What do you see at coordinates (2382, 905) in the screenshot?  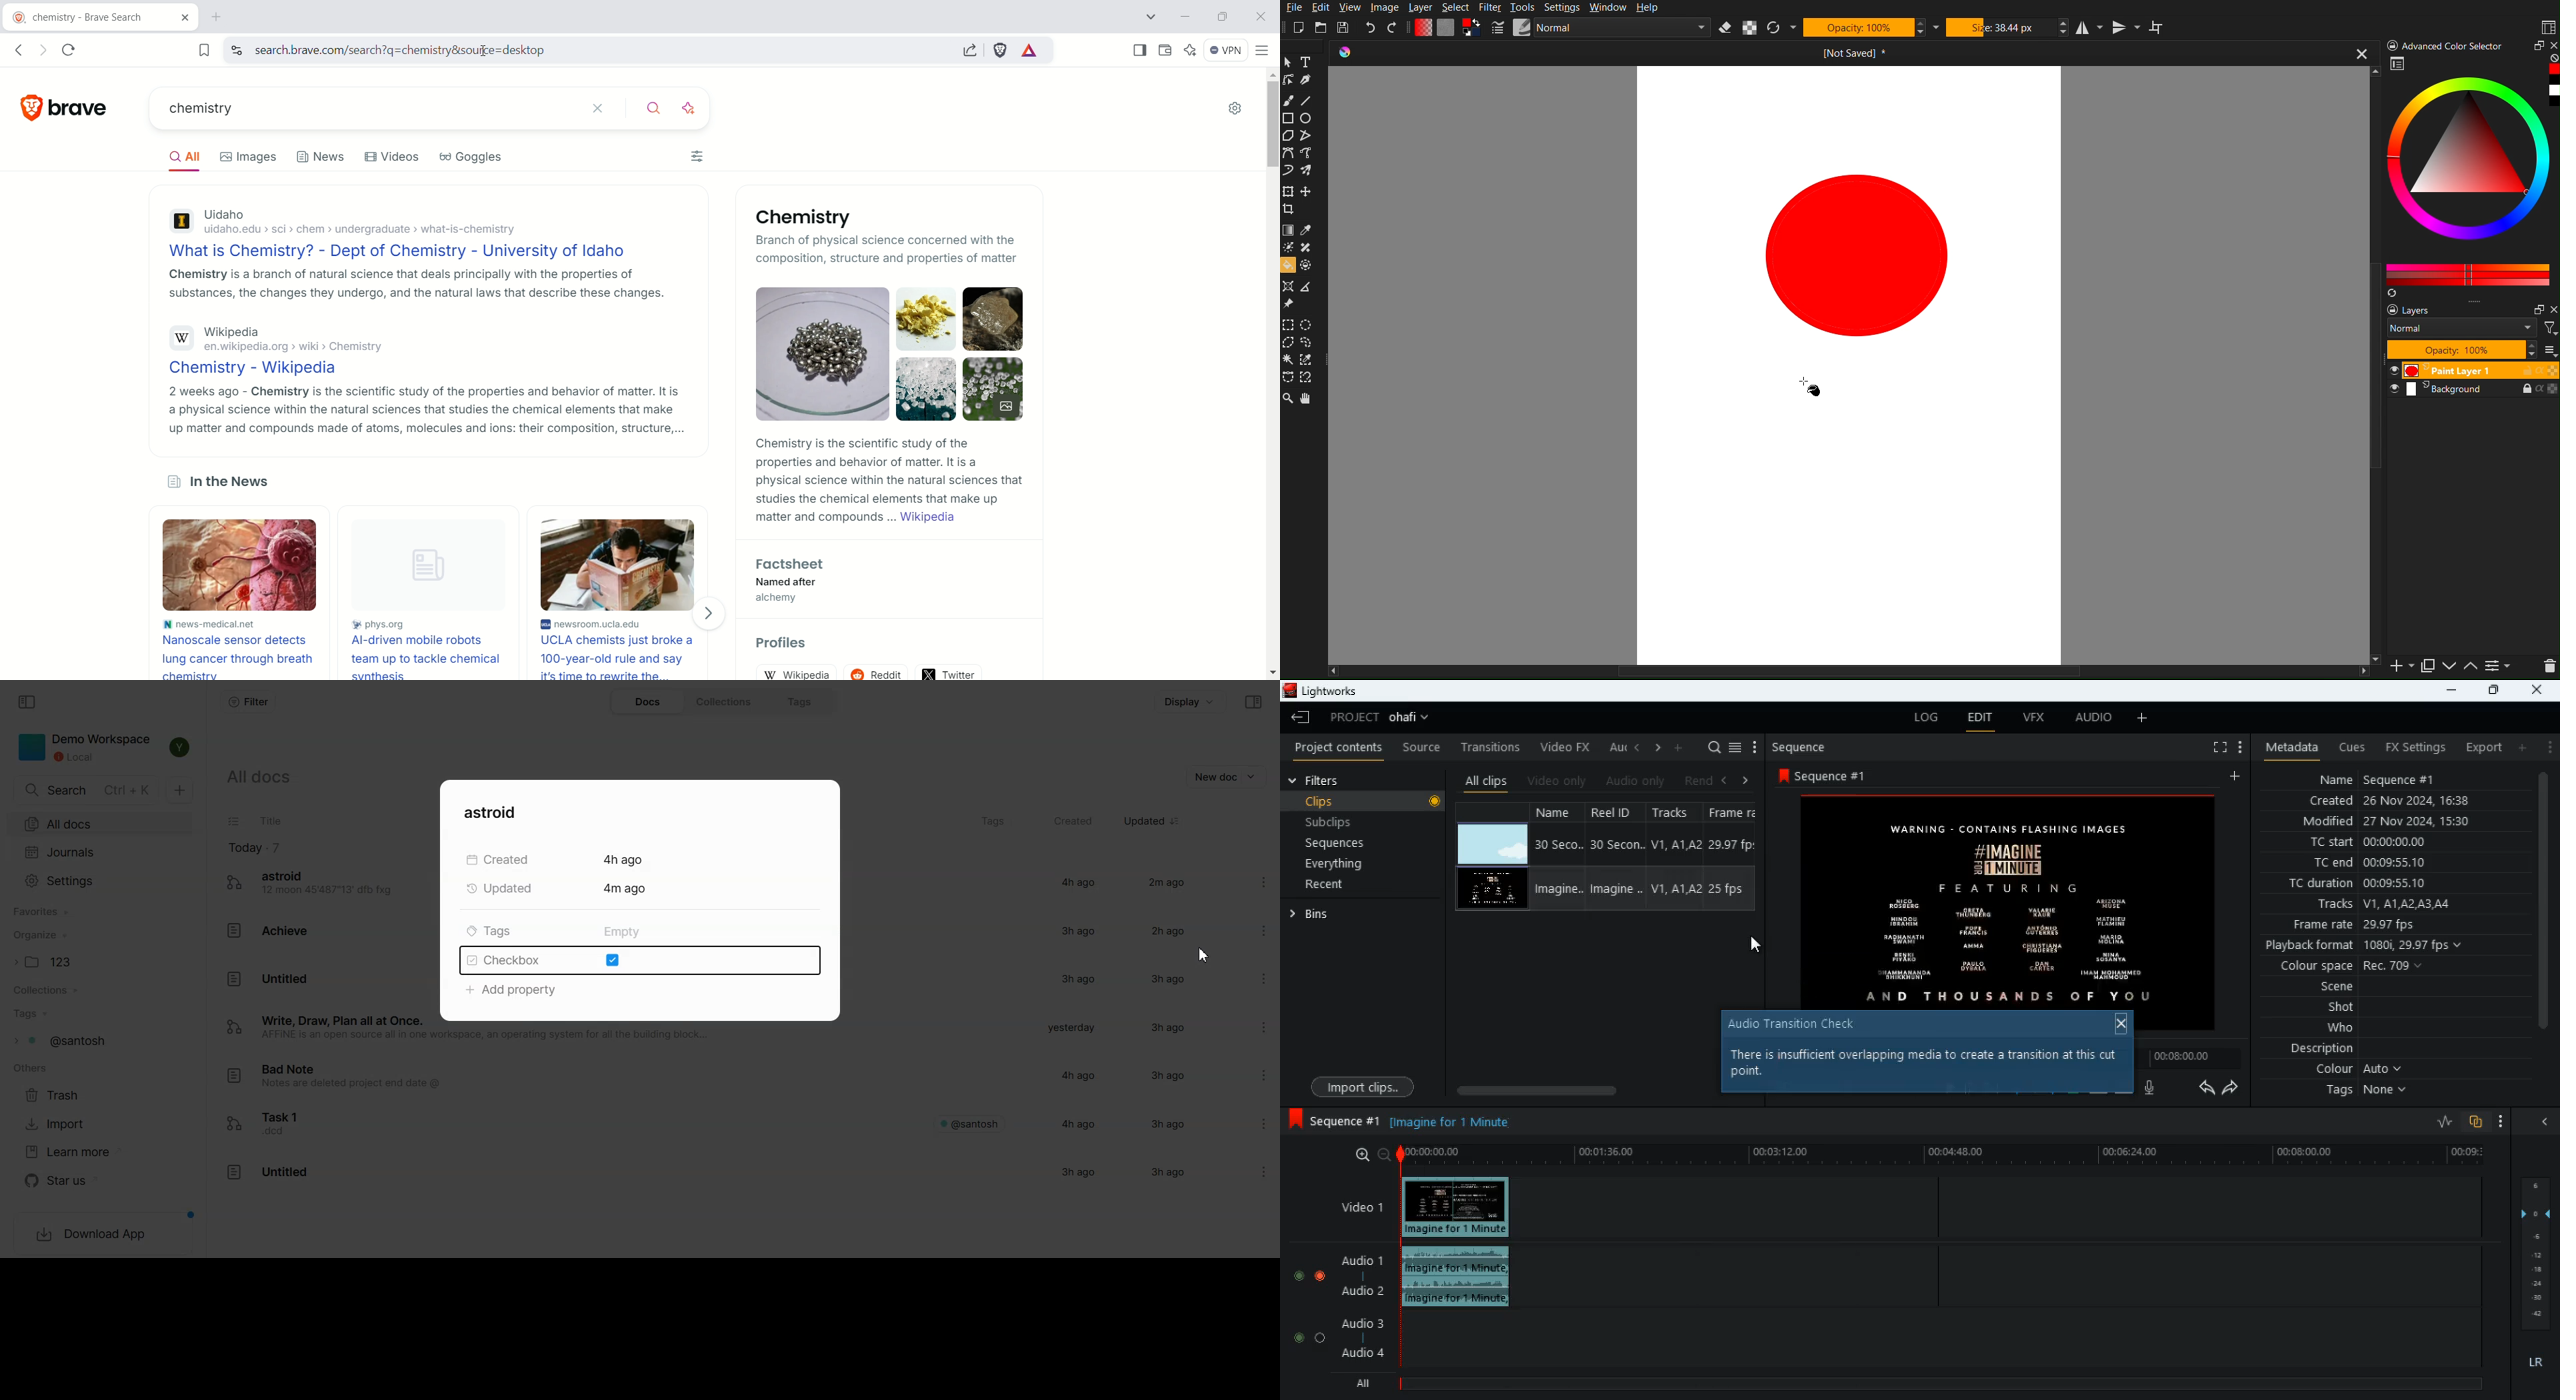 I see `tracks` at bounding box center [2382, 905].